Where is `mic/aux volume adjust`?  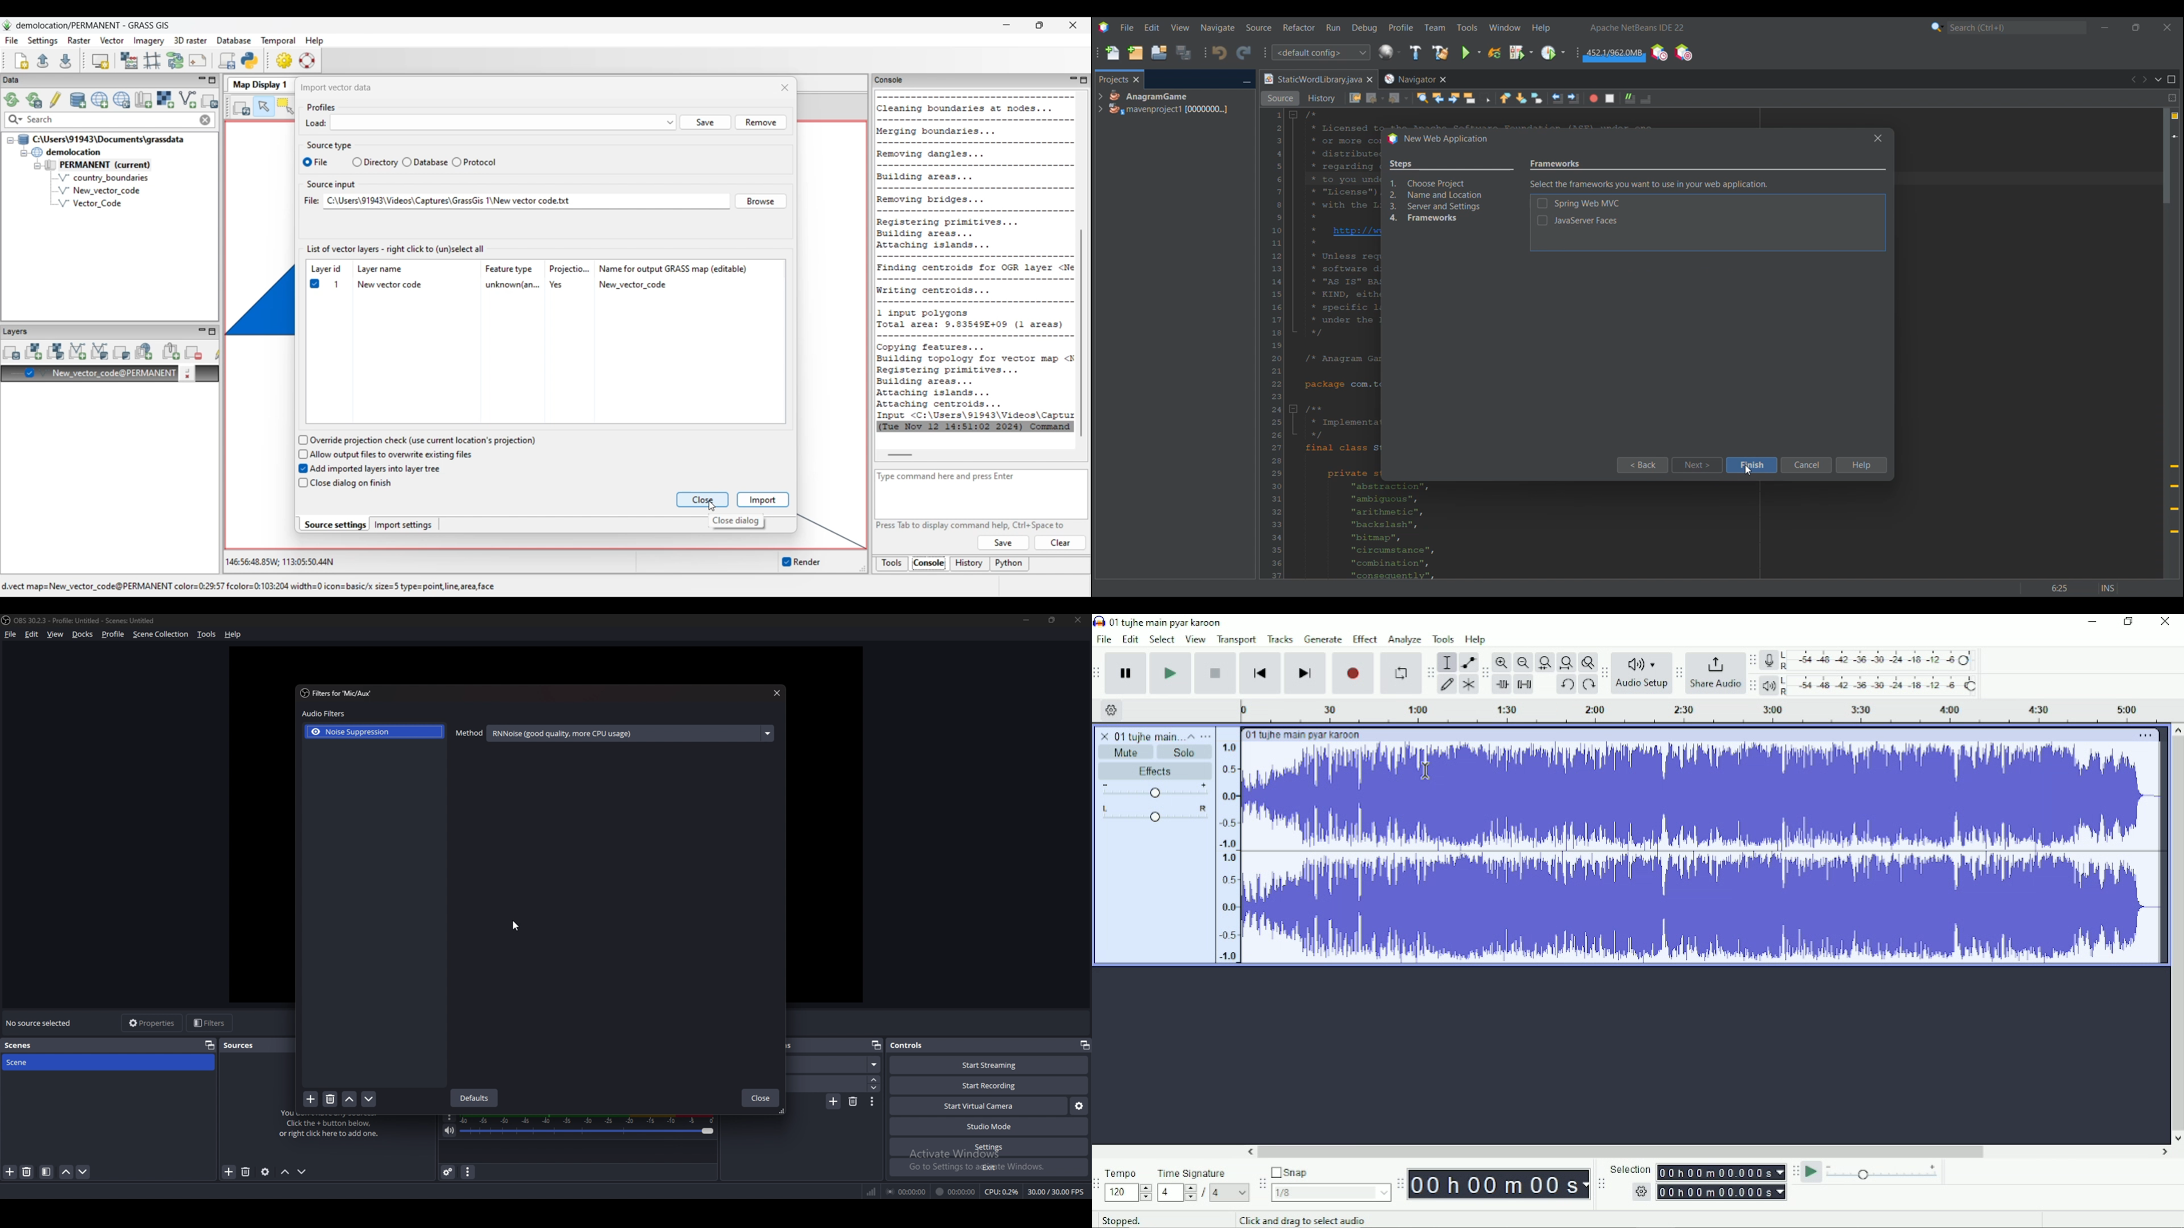 mic/aux volume adjust is located at coordinates (589, 1127).